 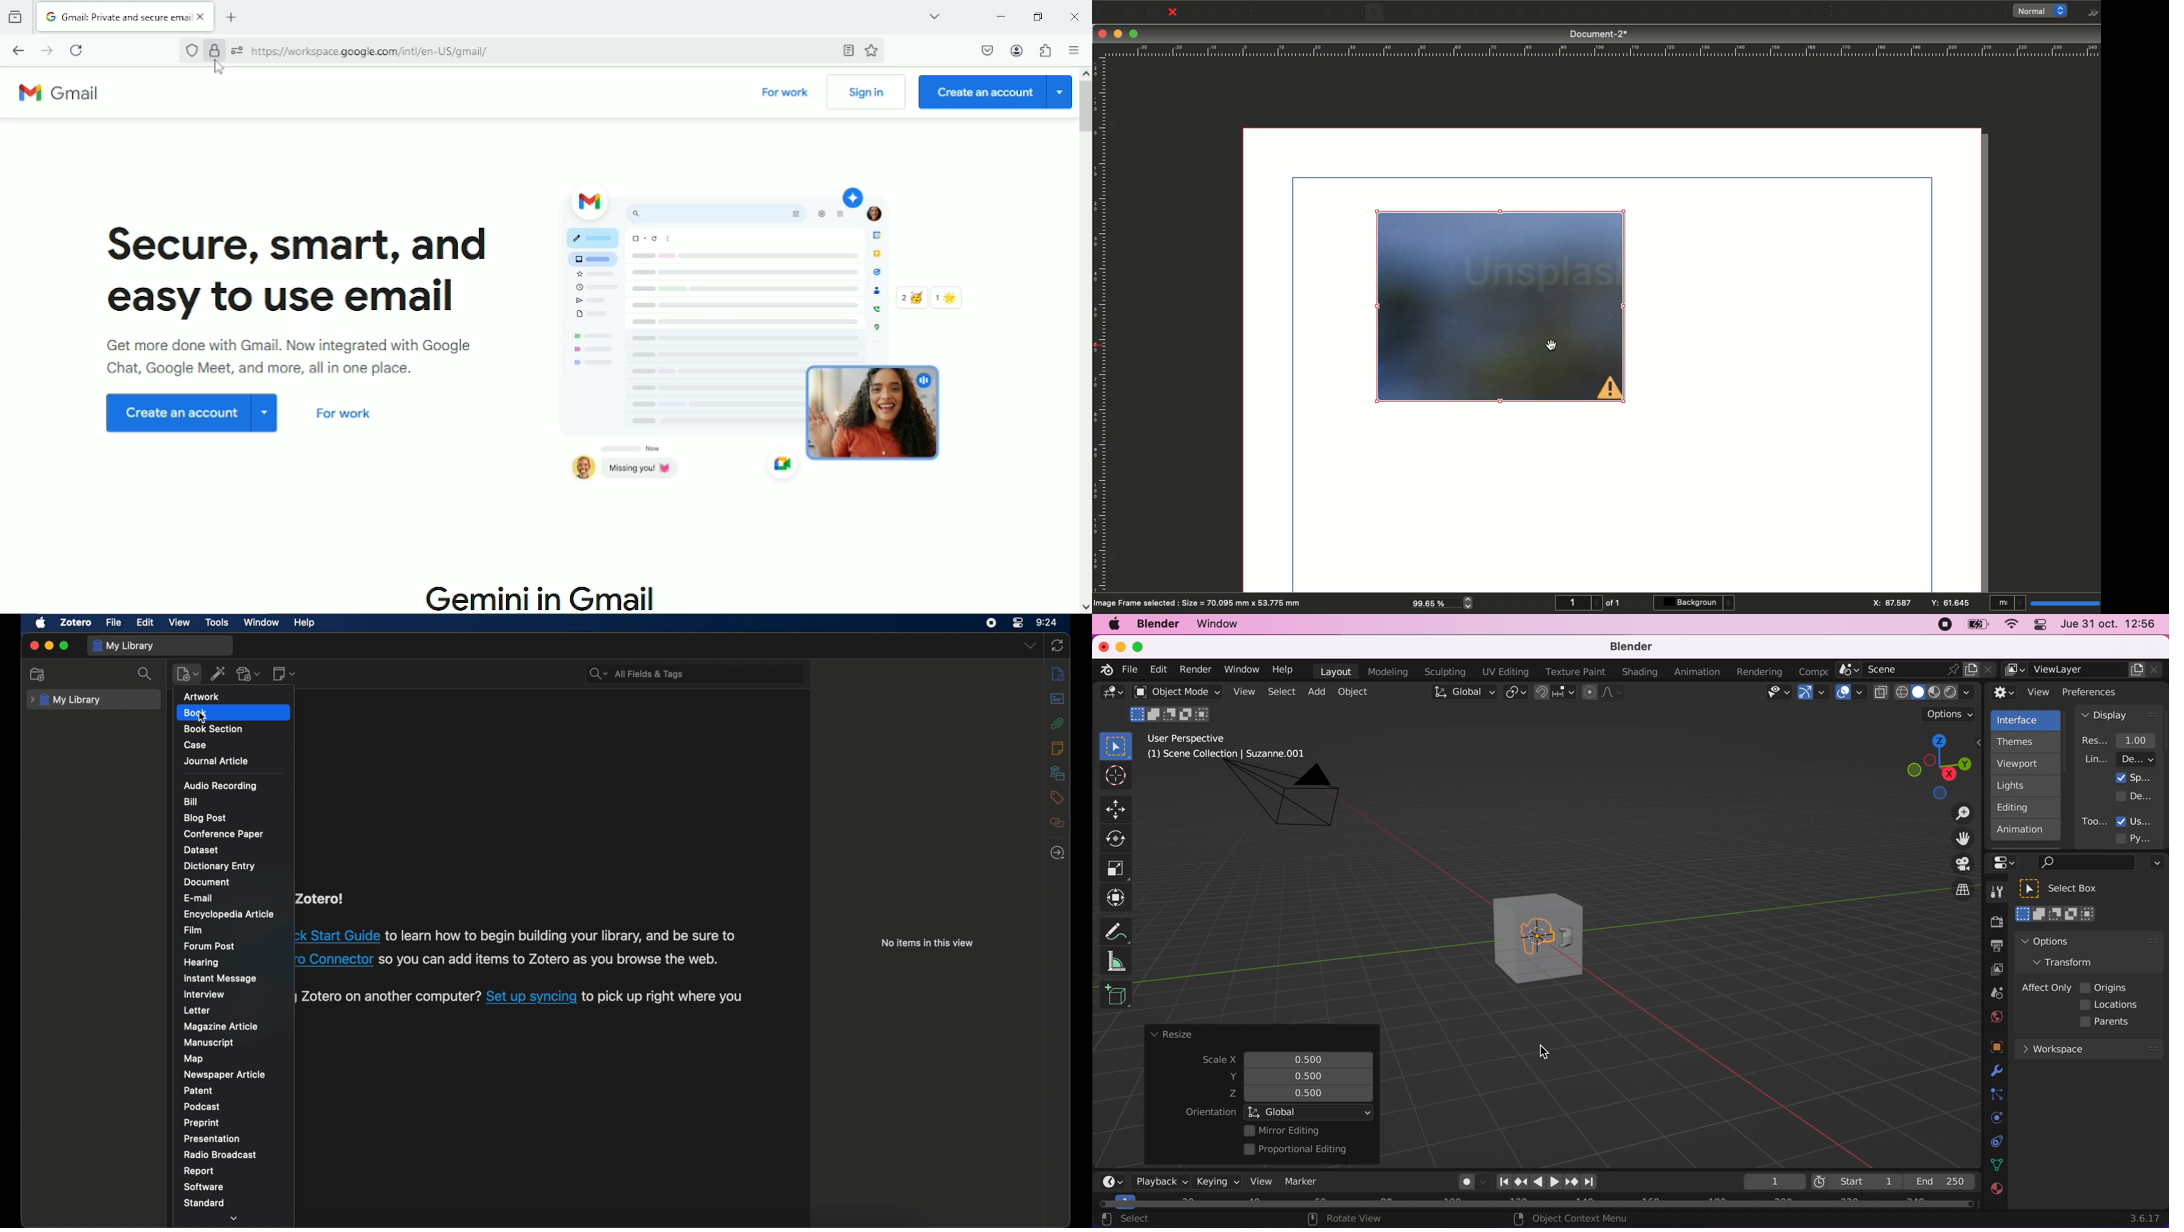 I want to click on Copy, so click(x=1328, y=13).